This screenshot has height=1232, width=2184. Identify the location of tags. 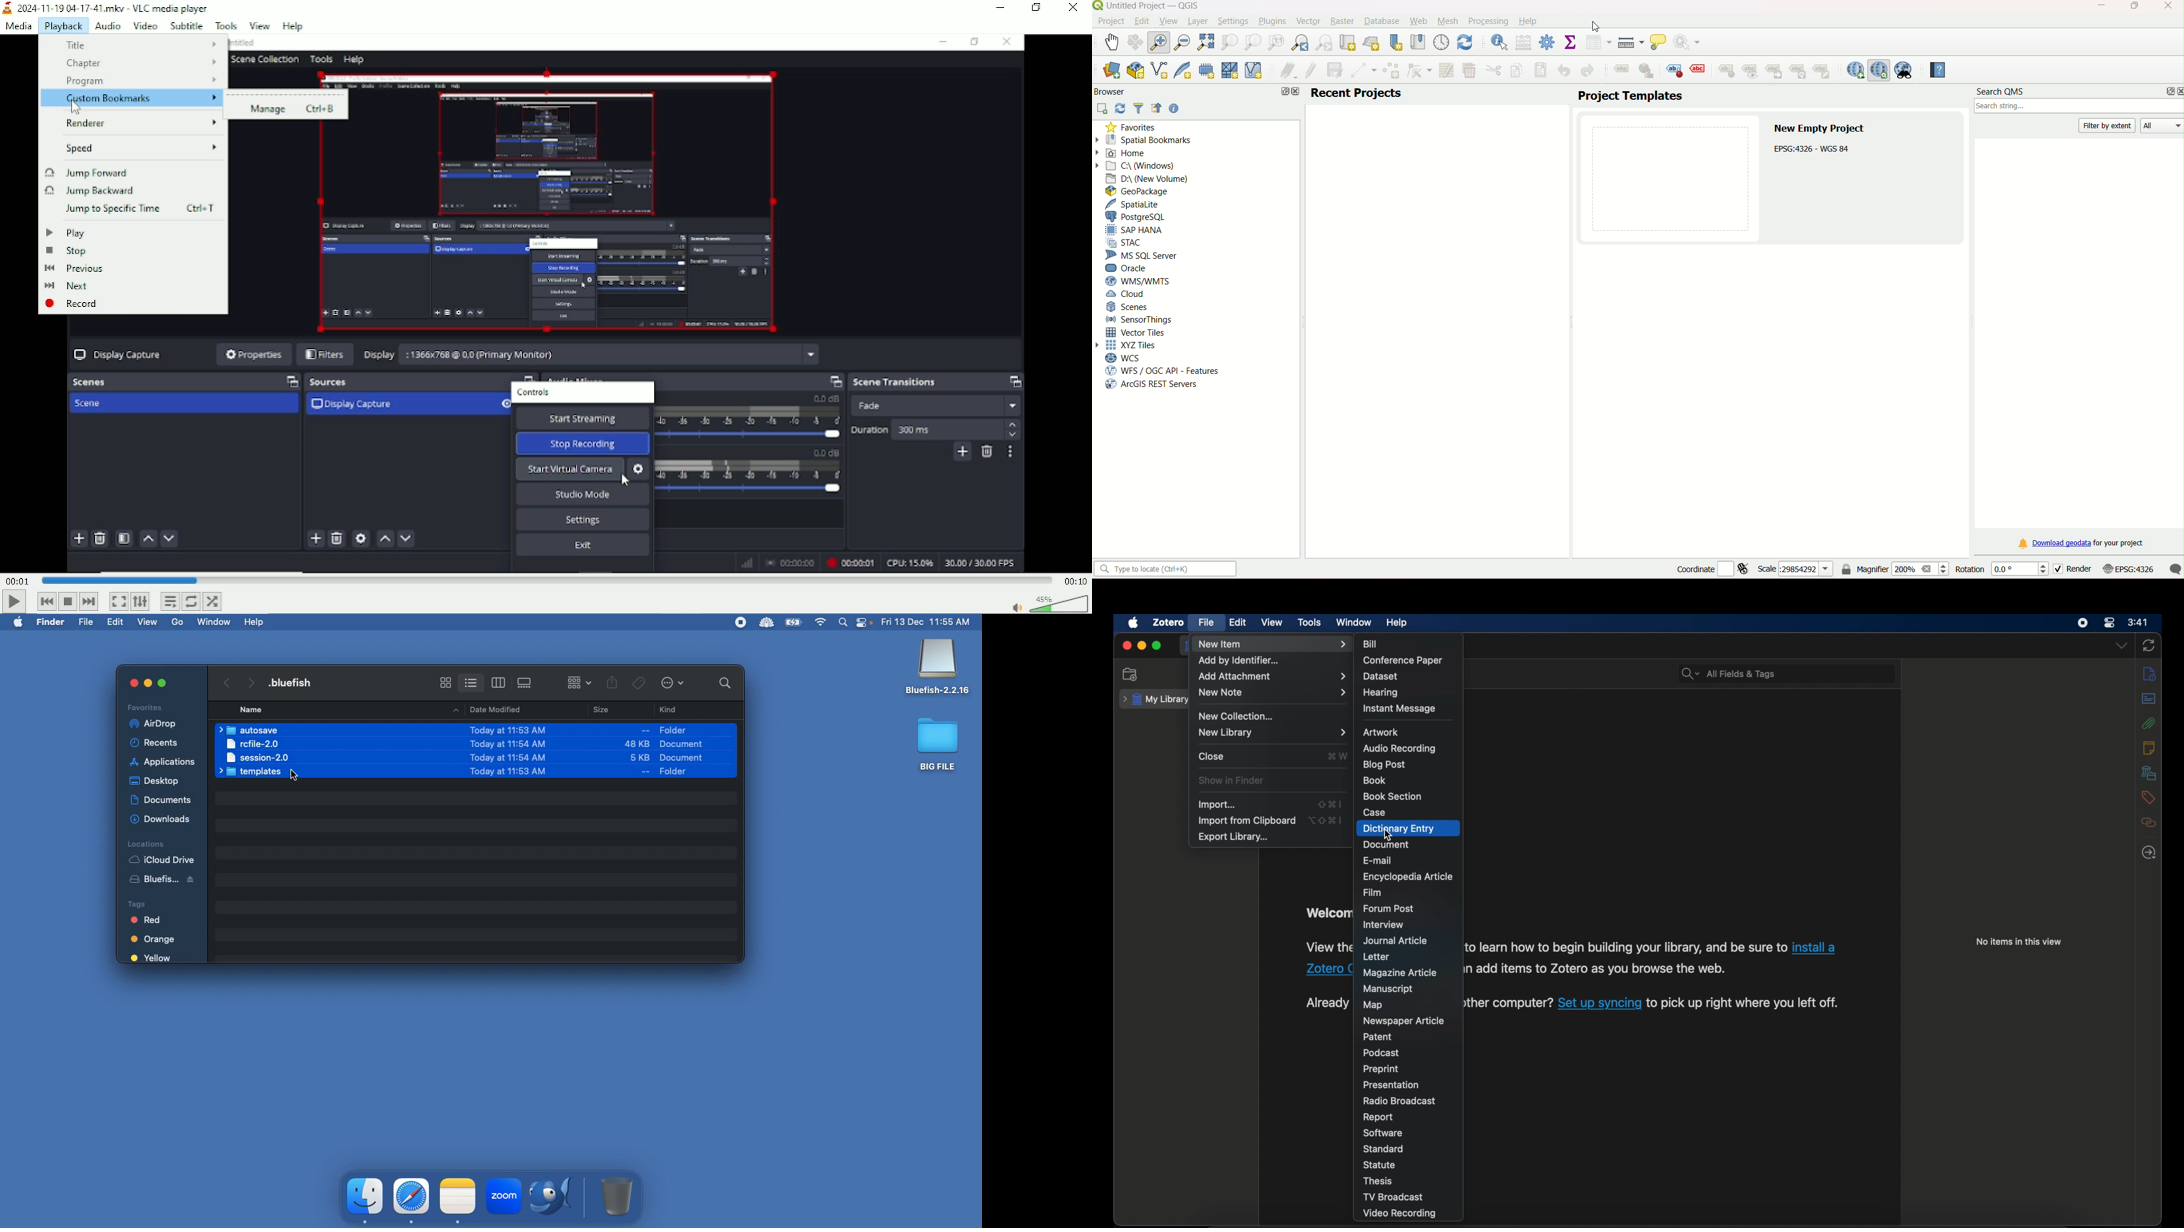
(2149, 798).